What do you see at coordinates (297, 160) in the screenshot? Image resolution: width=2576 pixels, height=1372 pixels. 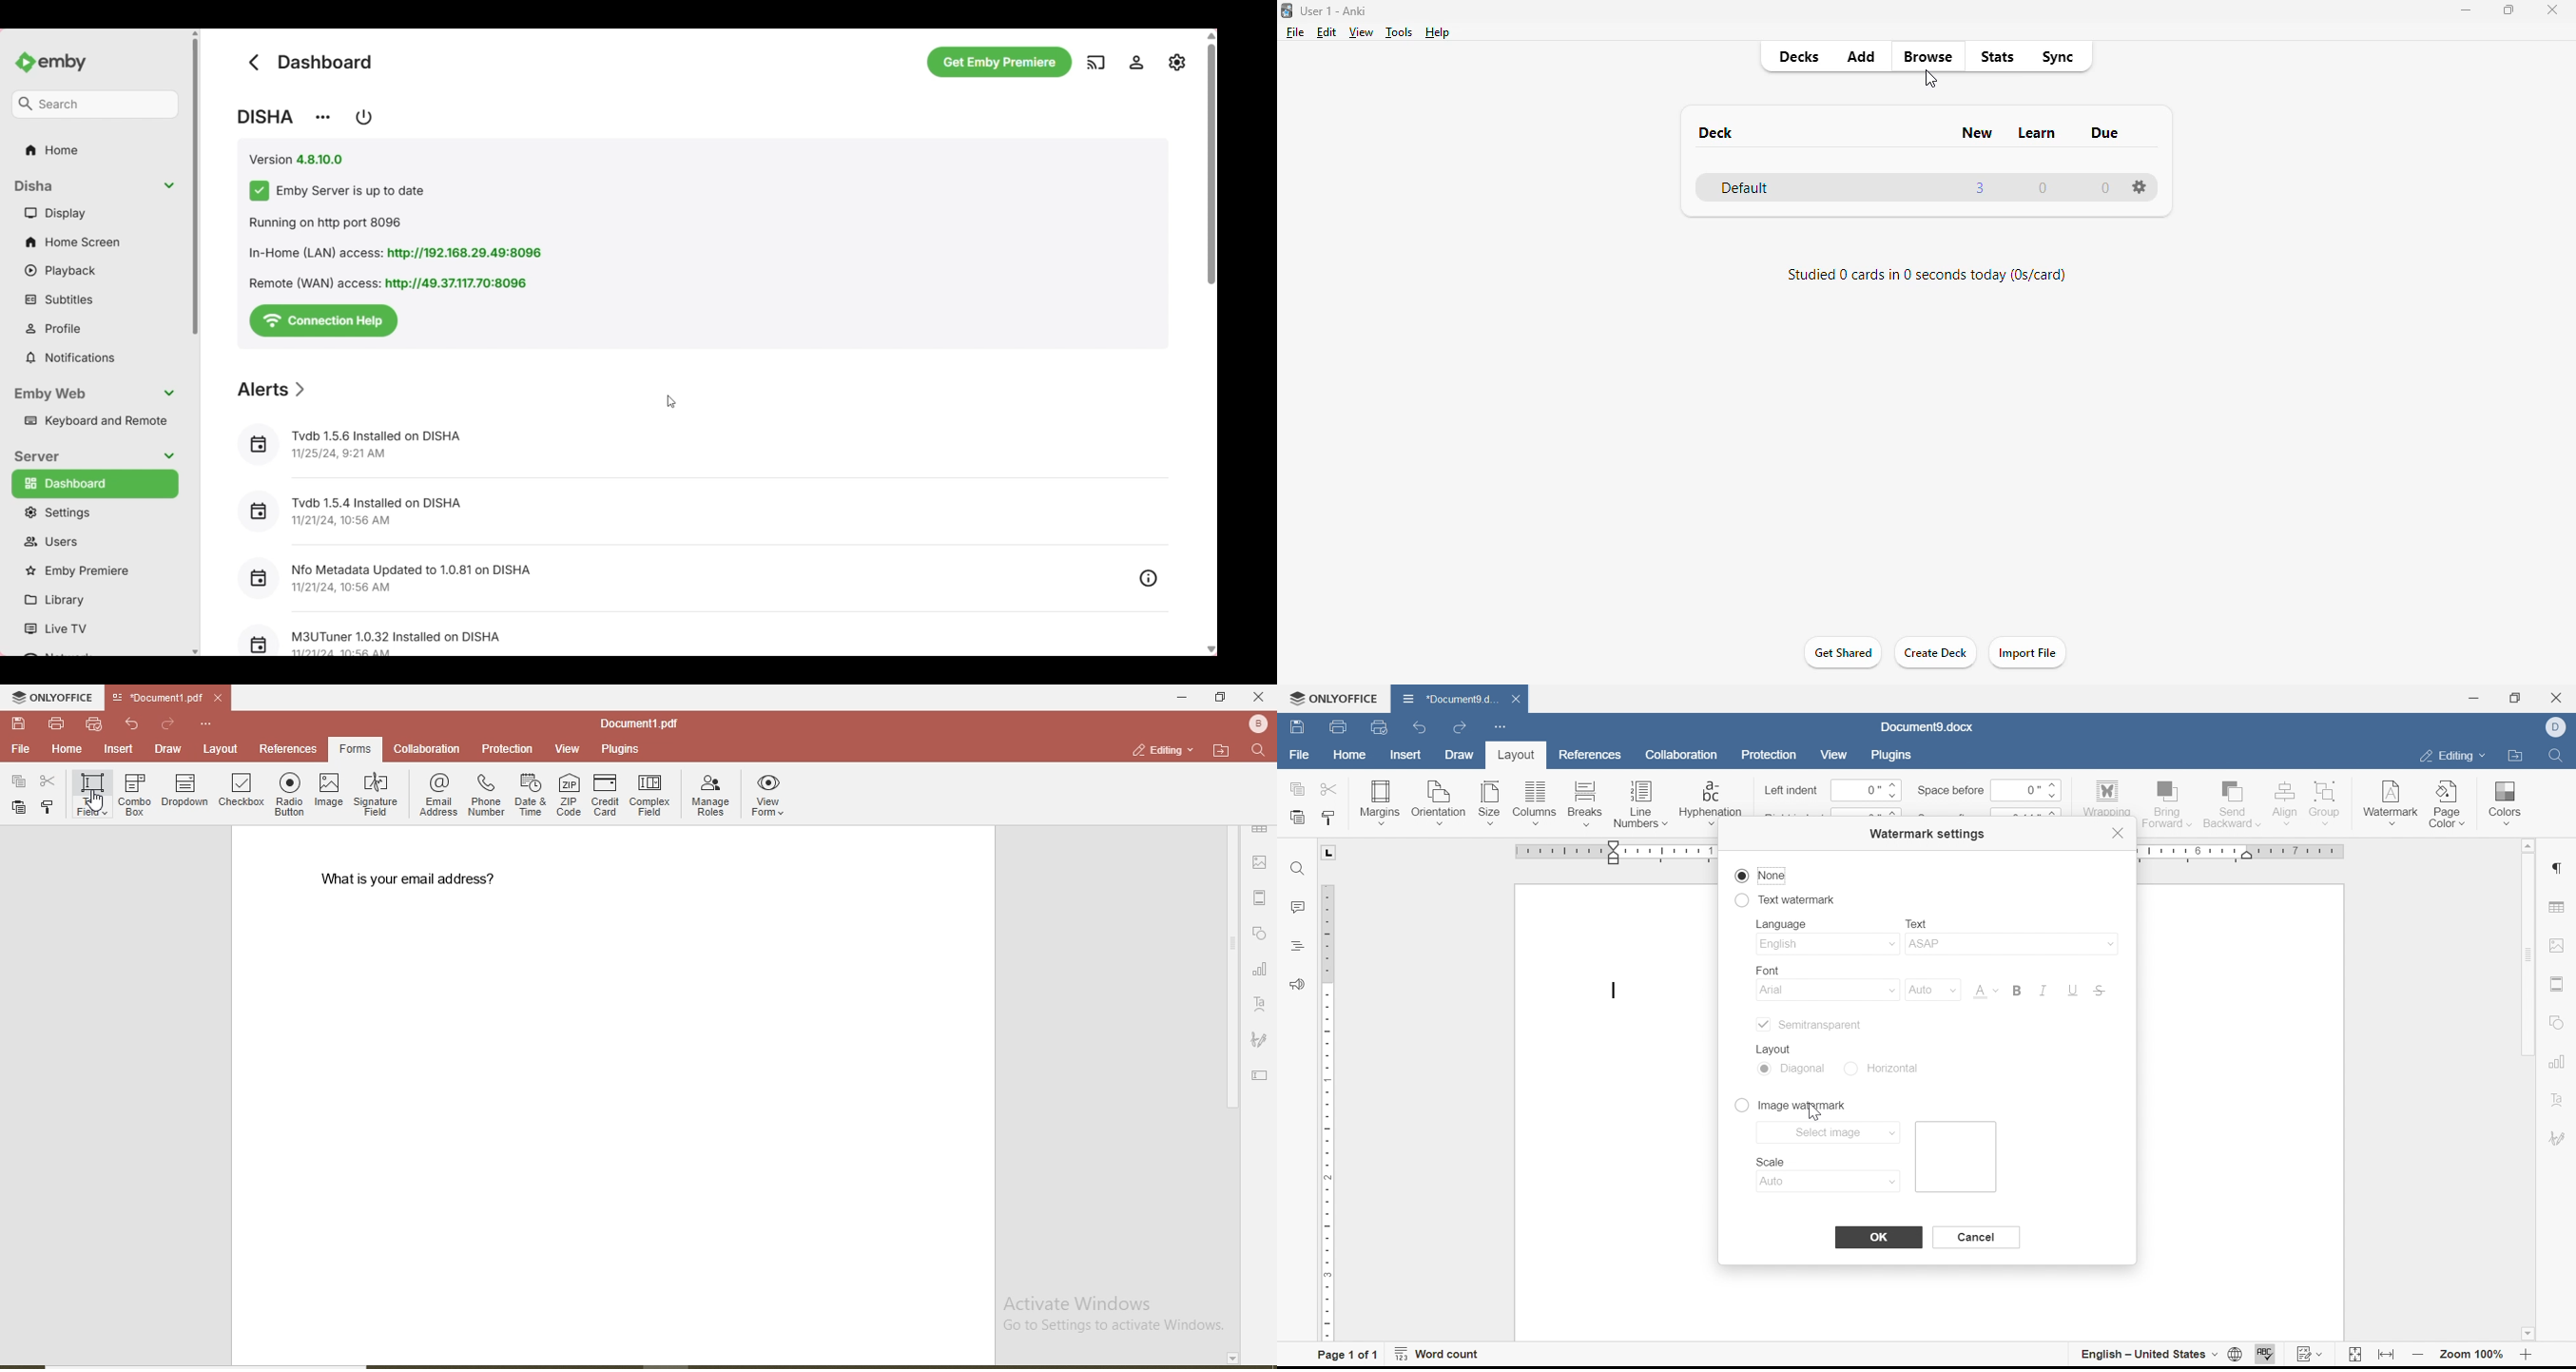 I see `Software version` at bounding box center [297, 160].